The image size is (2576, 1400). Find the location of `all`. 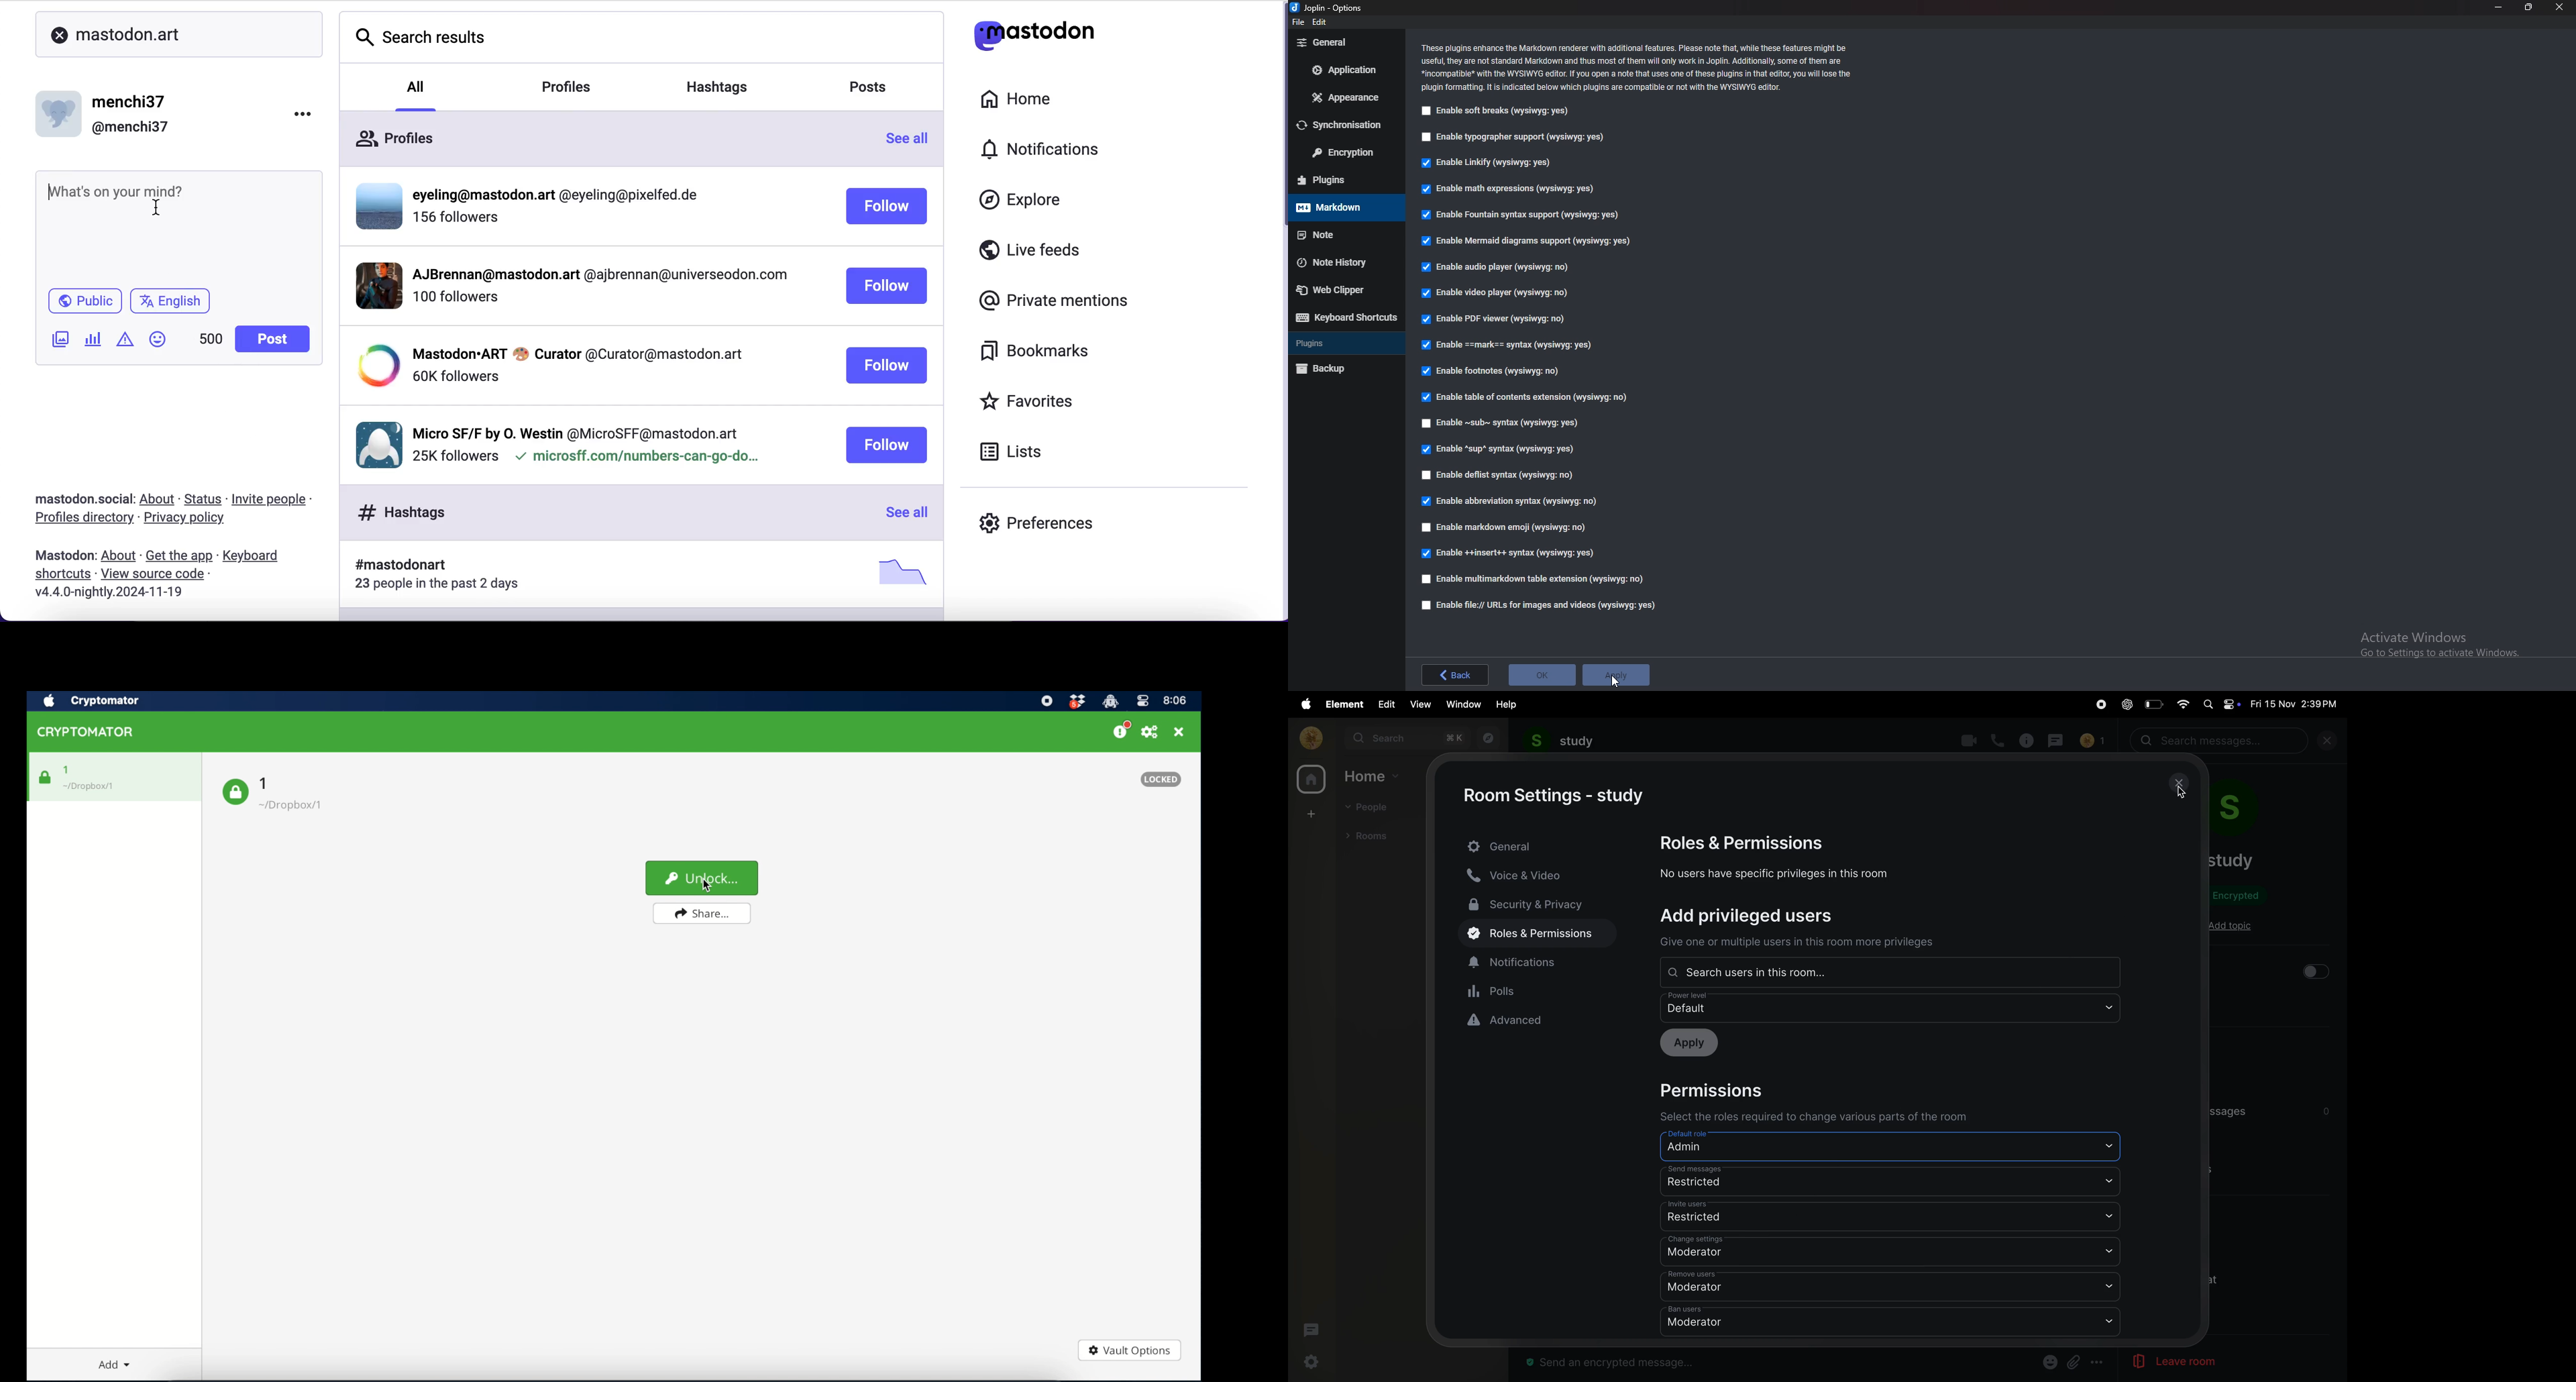

all is located at coordinates (415, 94).